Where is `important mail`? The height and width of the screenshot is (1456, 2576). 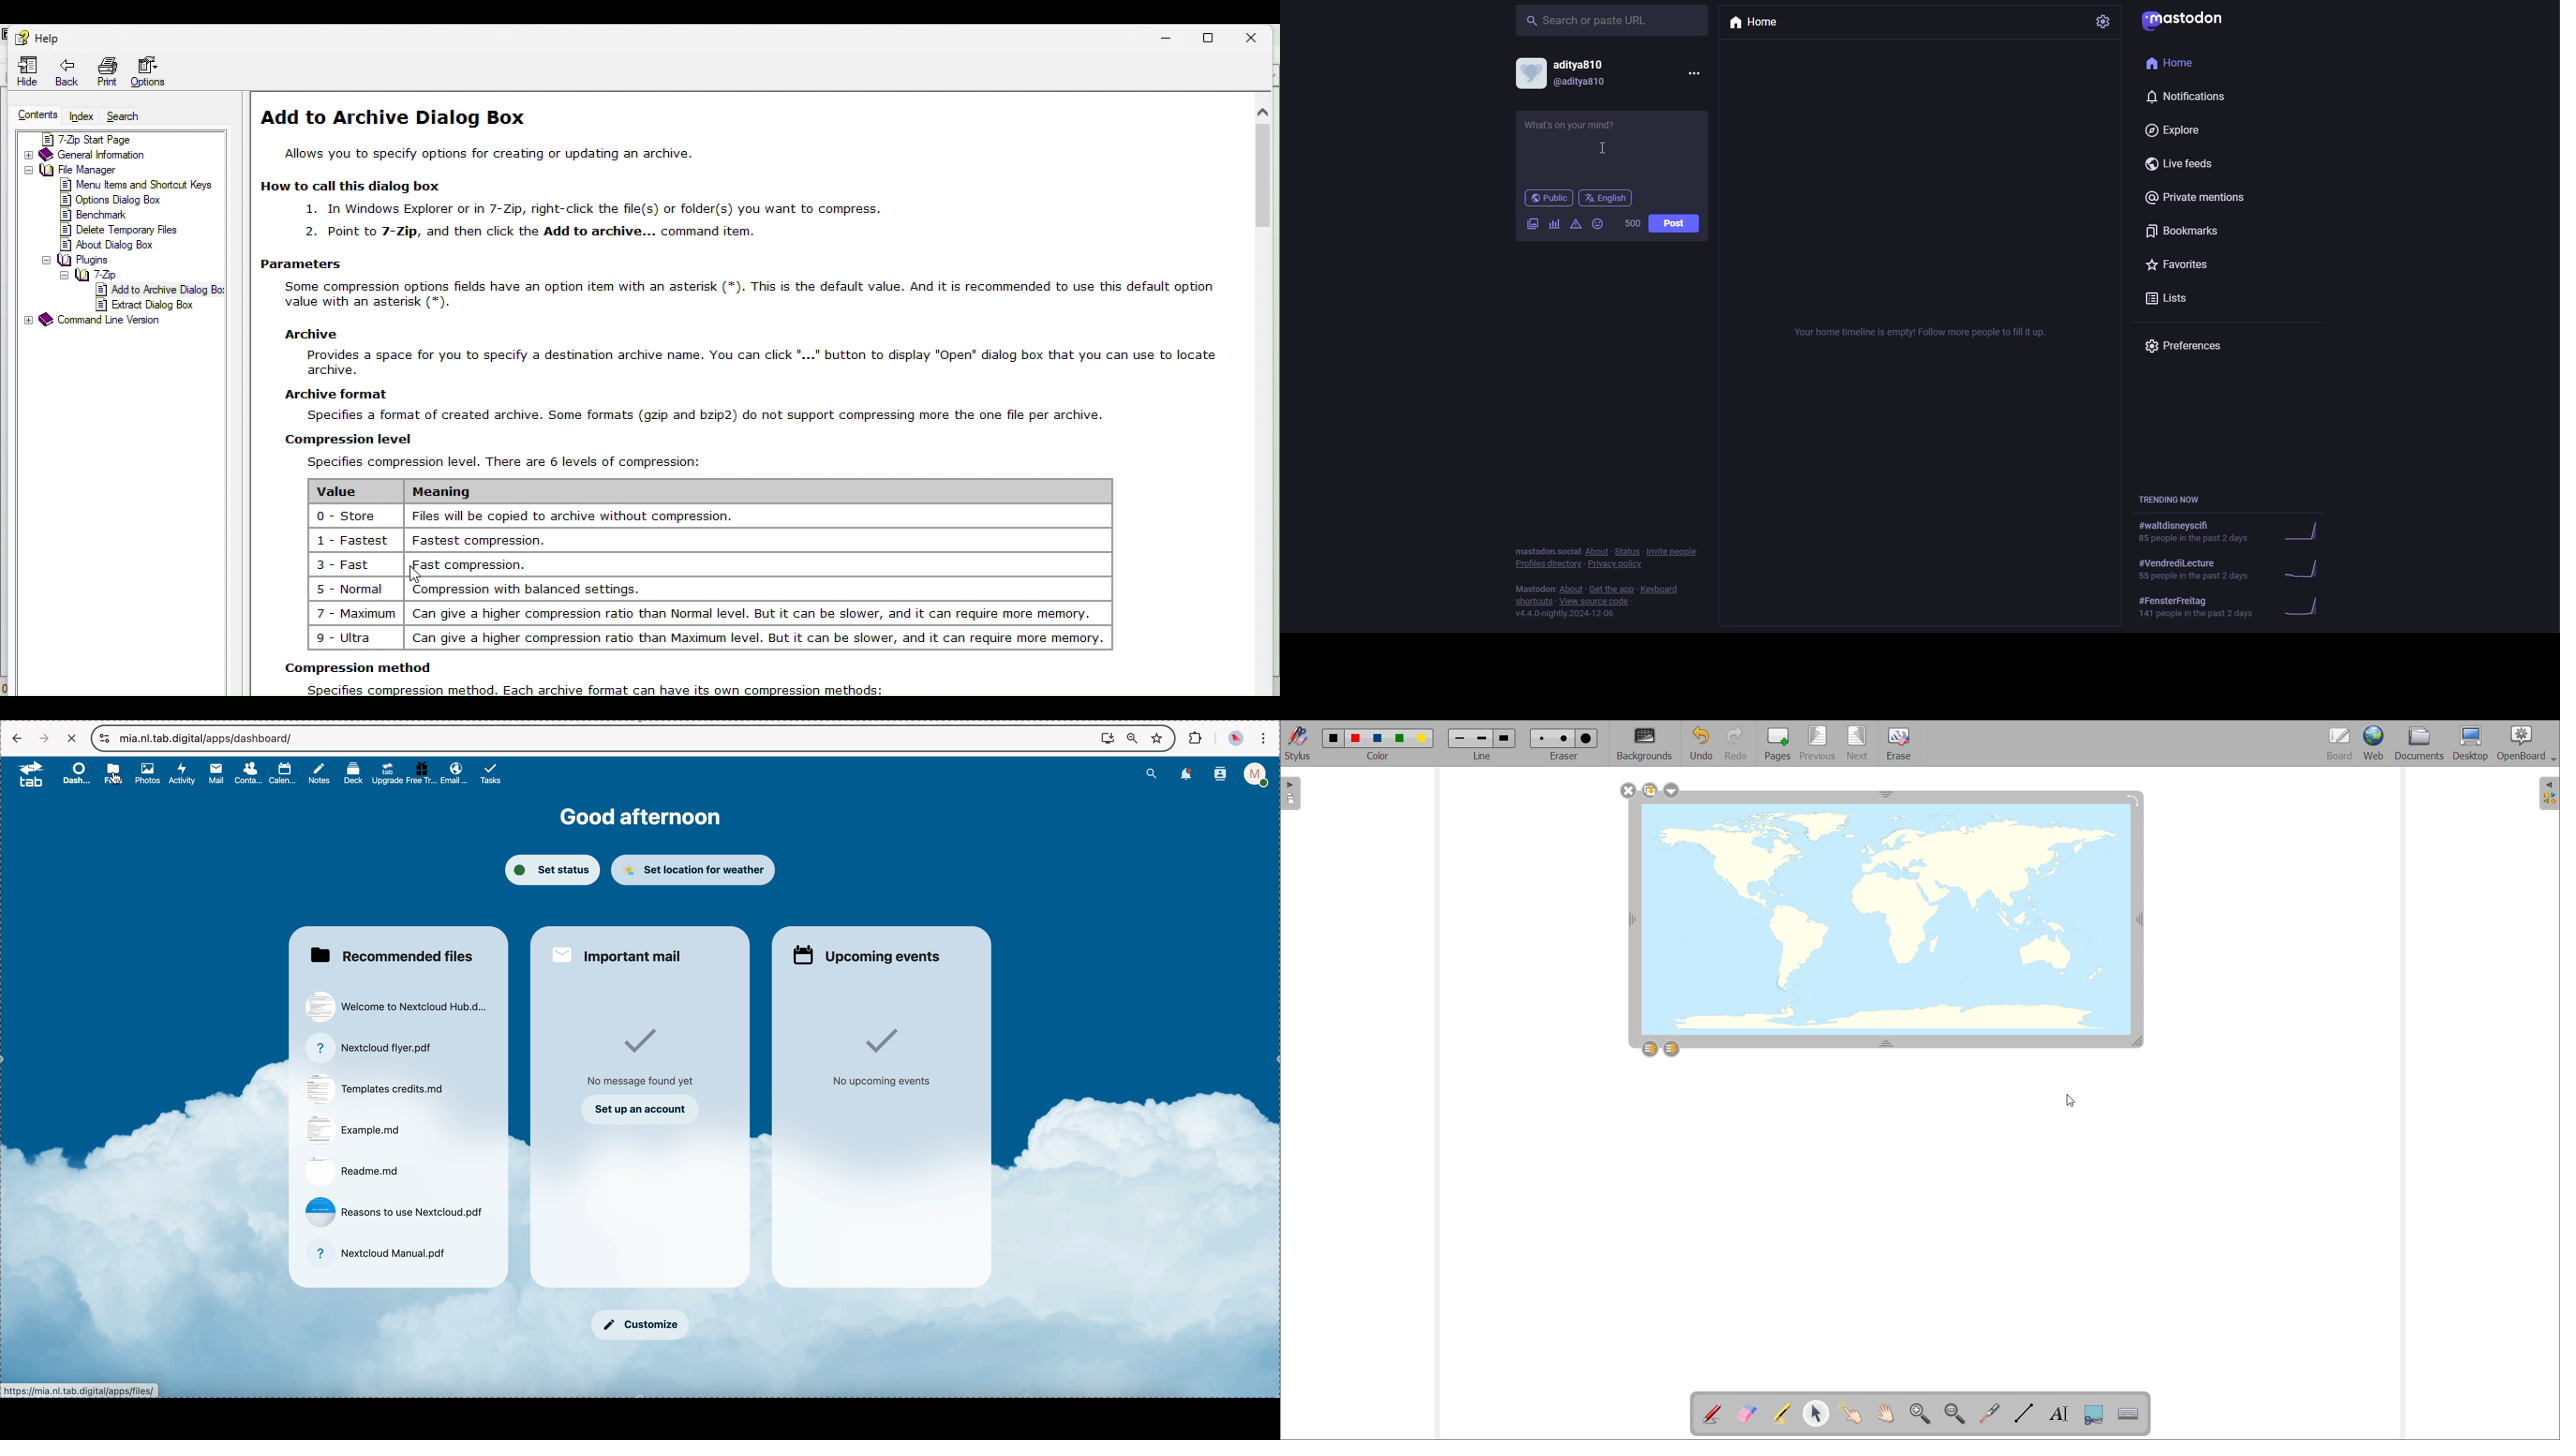
important mail is located at coordinates (619, 953).